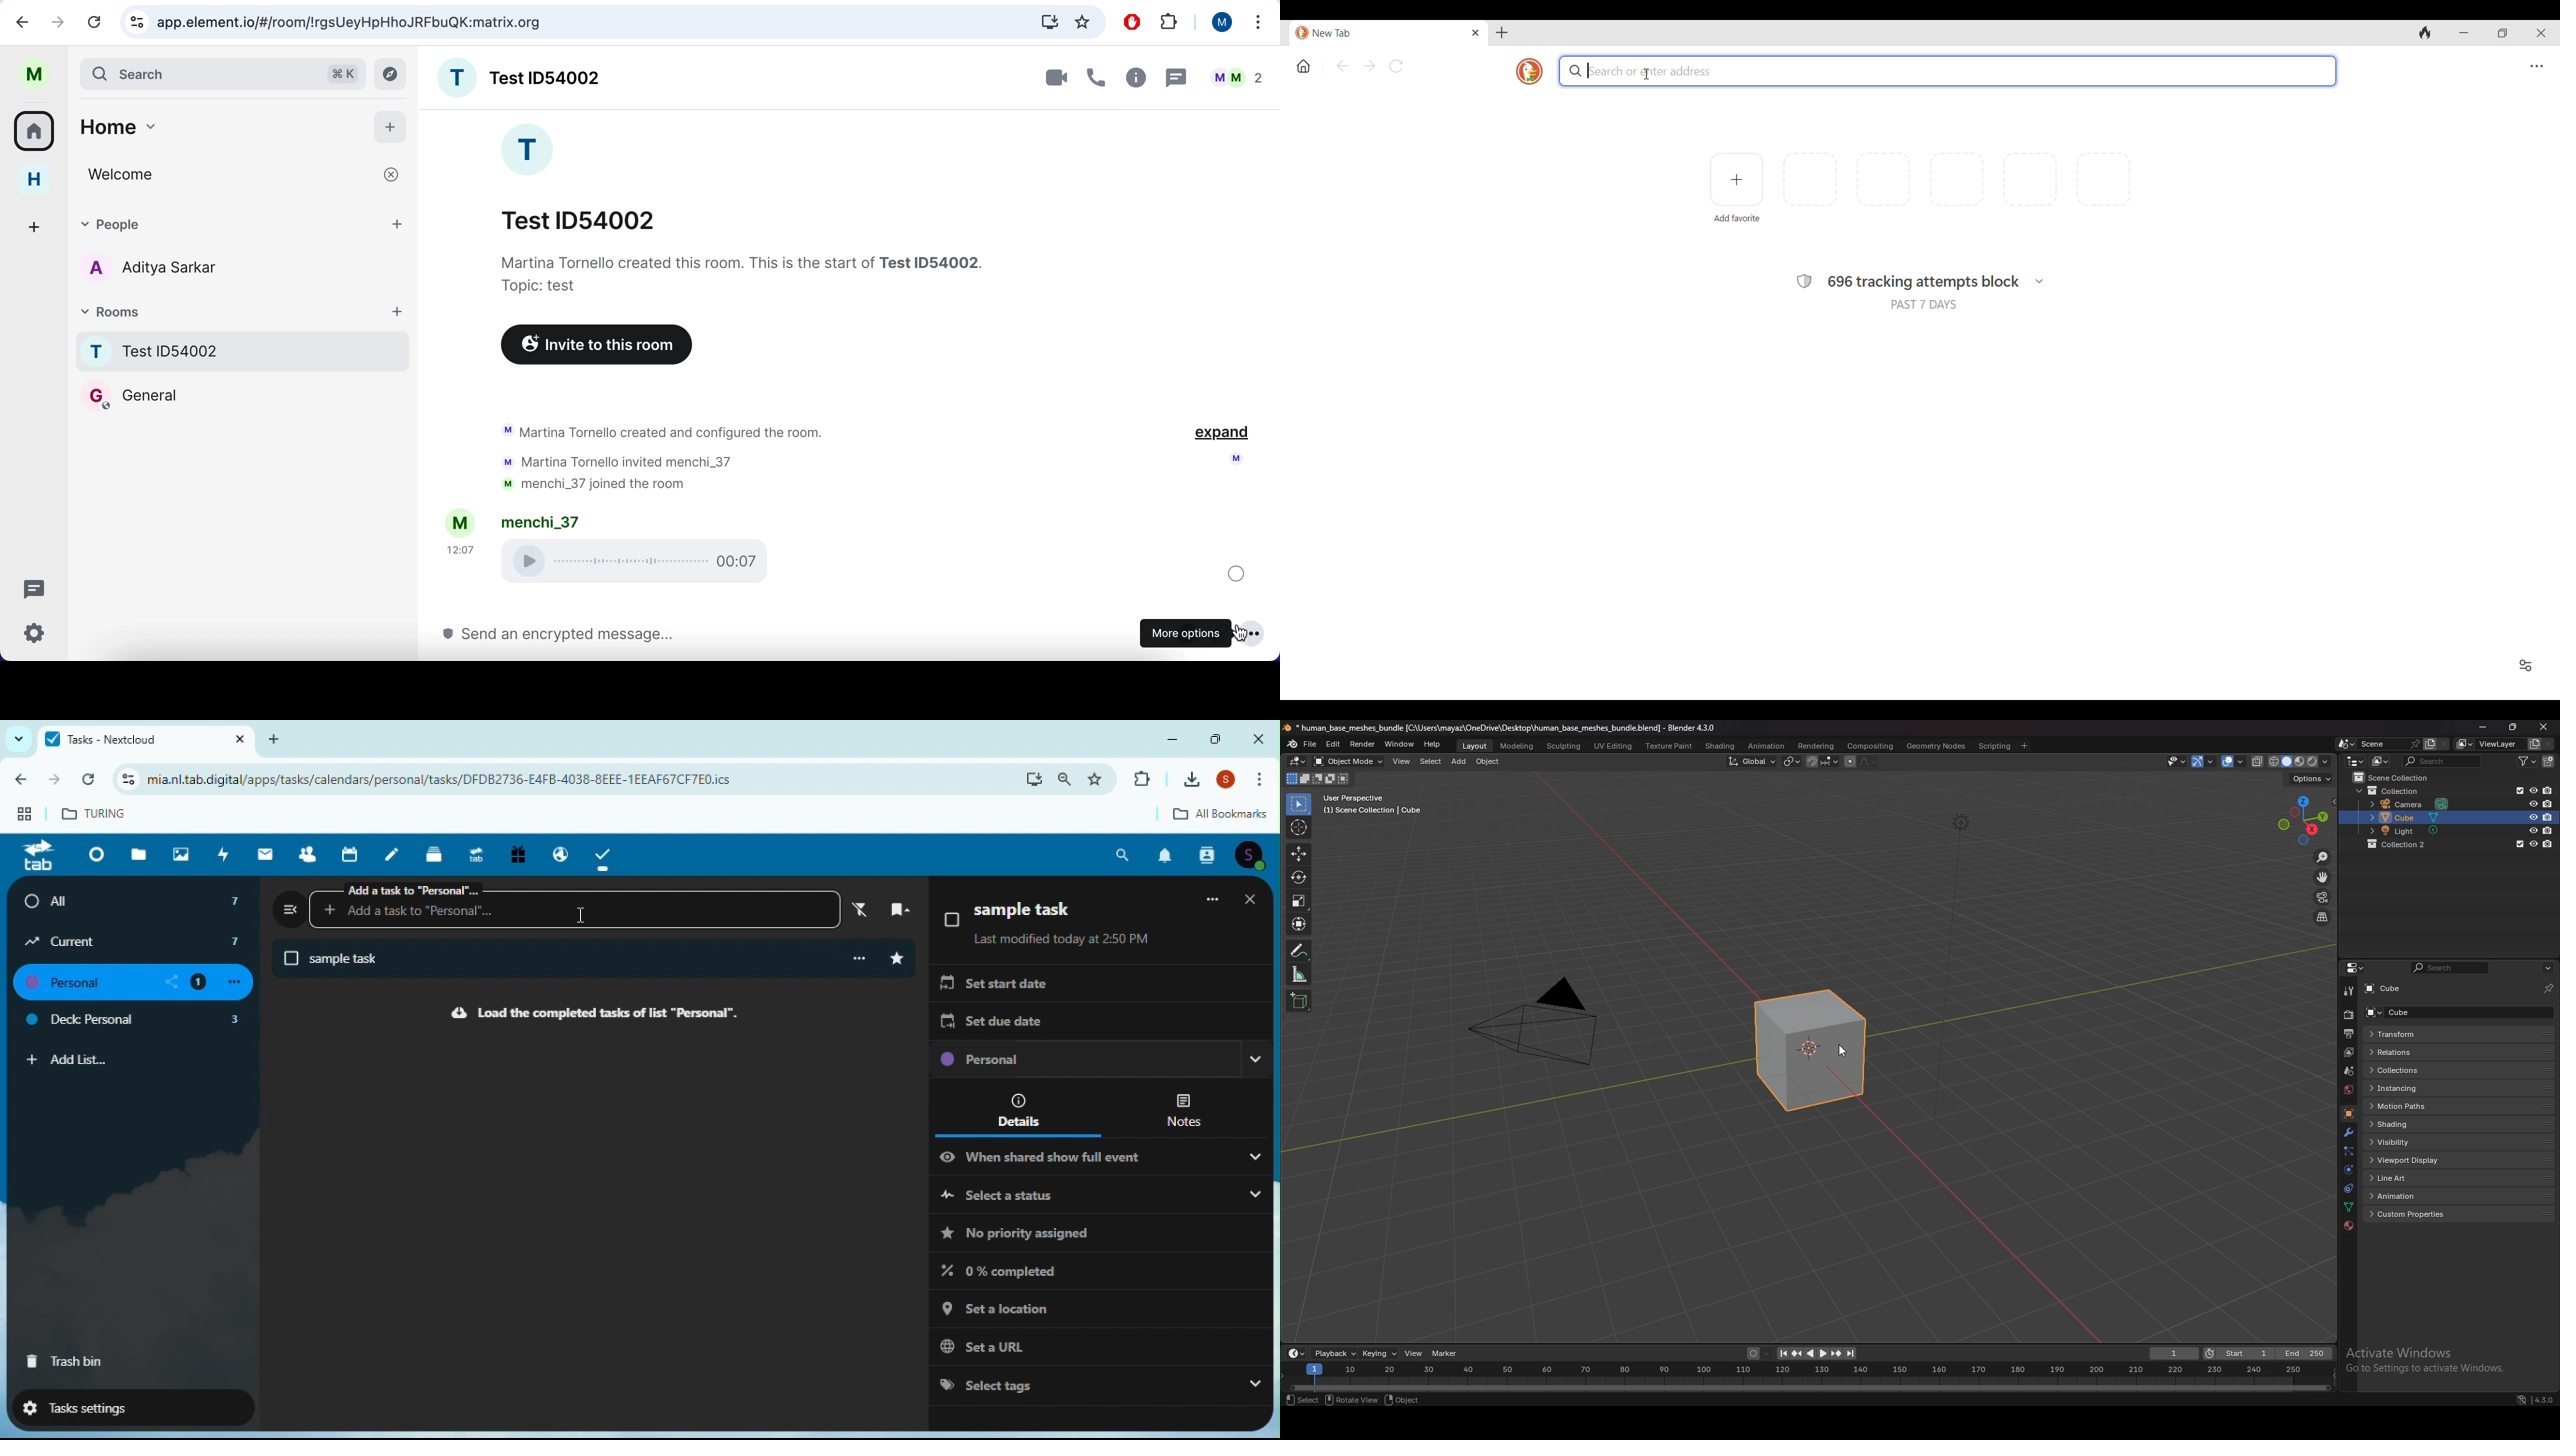 The image size is (2576, 1456). I want to click on general, so click(130, 395).